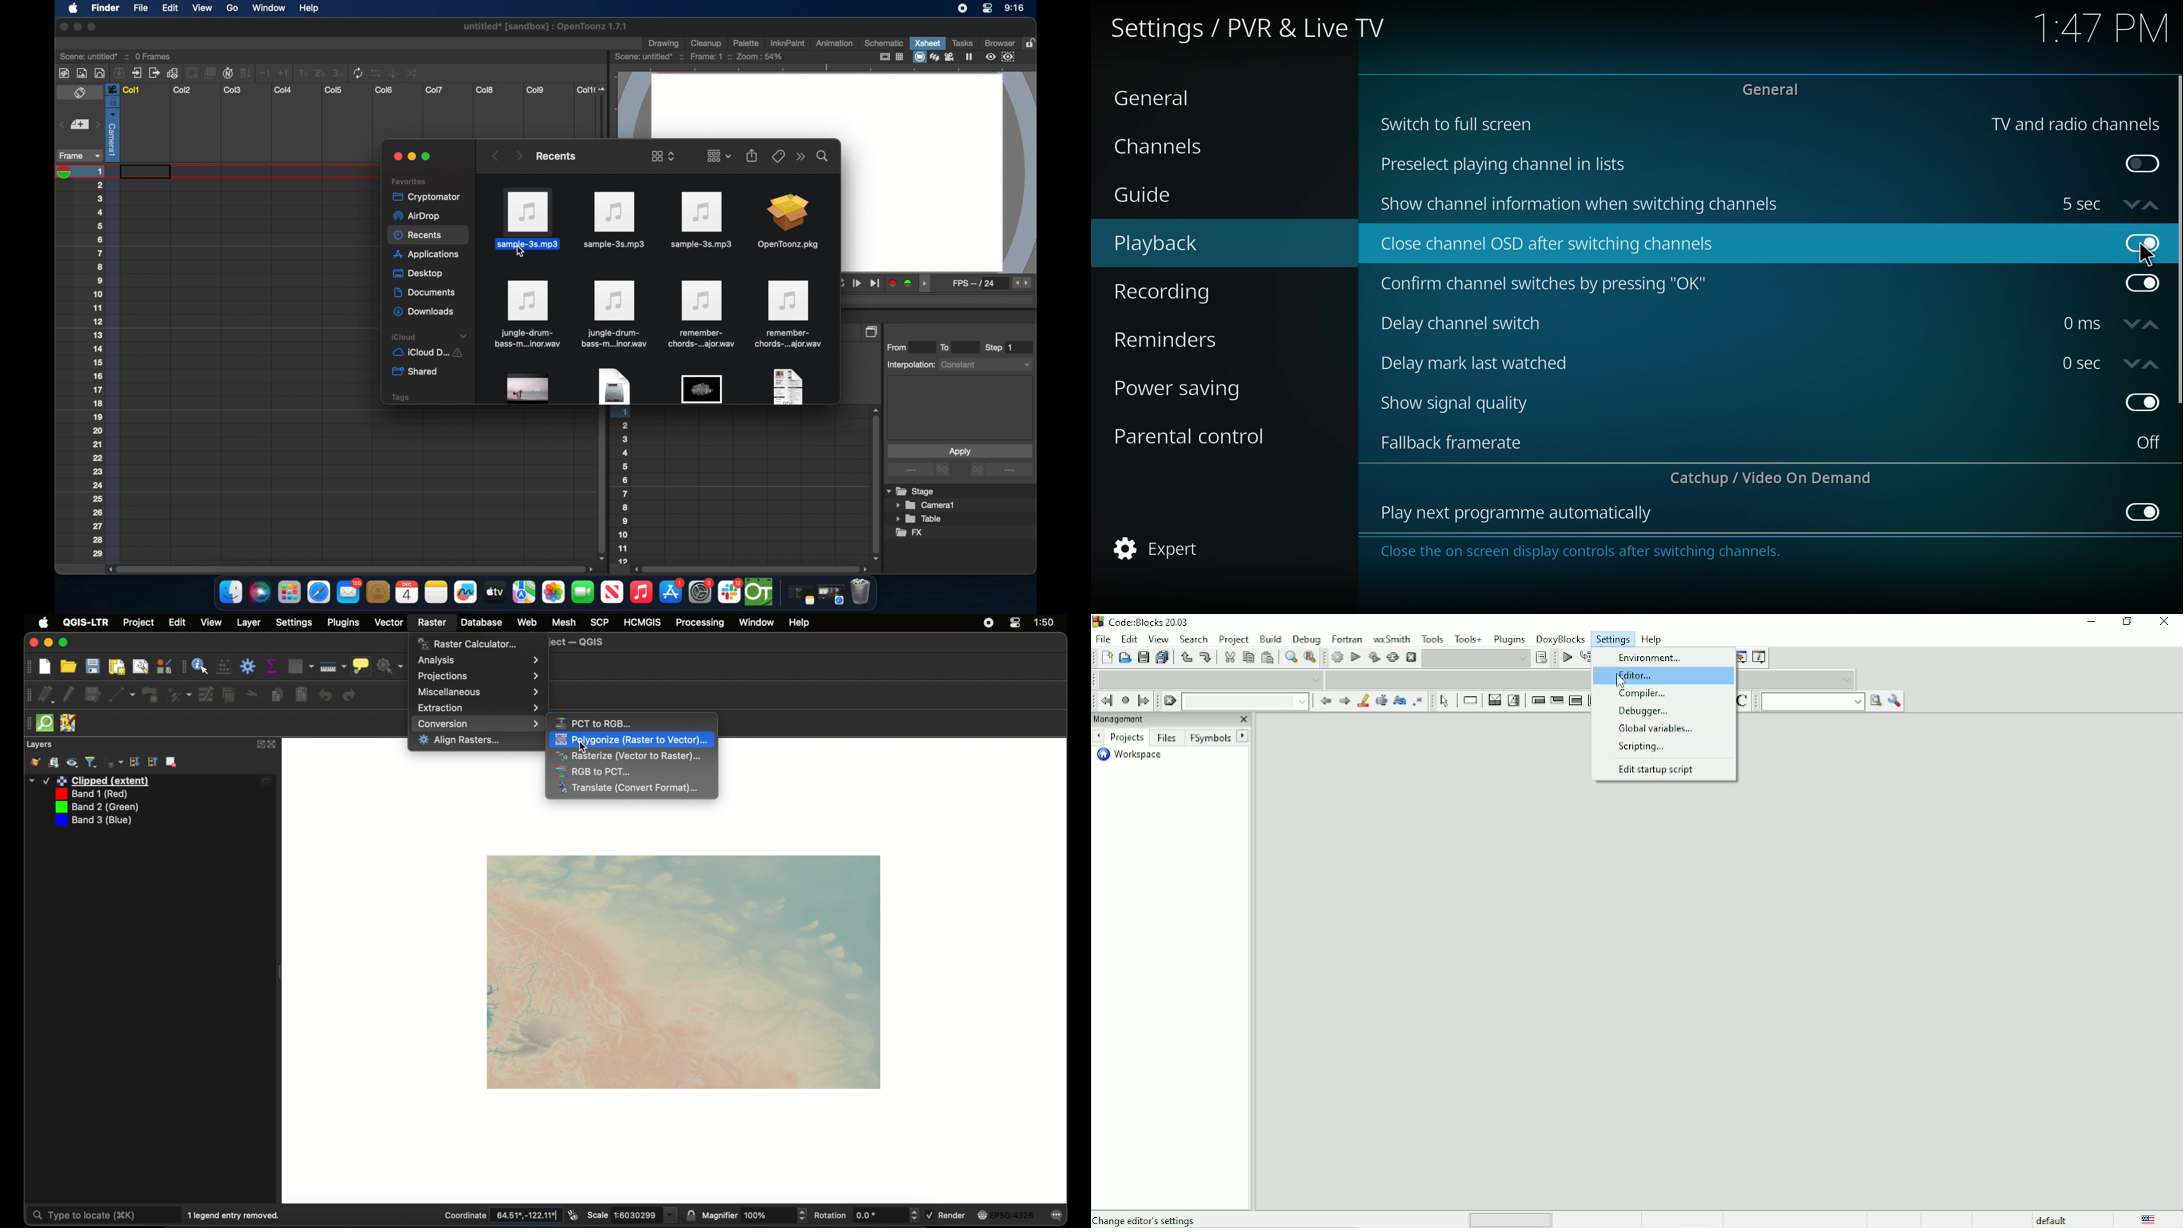 The height and width of the screenshot is (1232, 2184). I want to click on Debugging windows, so click(1742, 656).